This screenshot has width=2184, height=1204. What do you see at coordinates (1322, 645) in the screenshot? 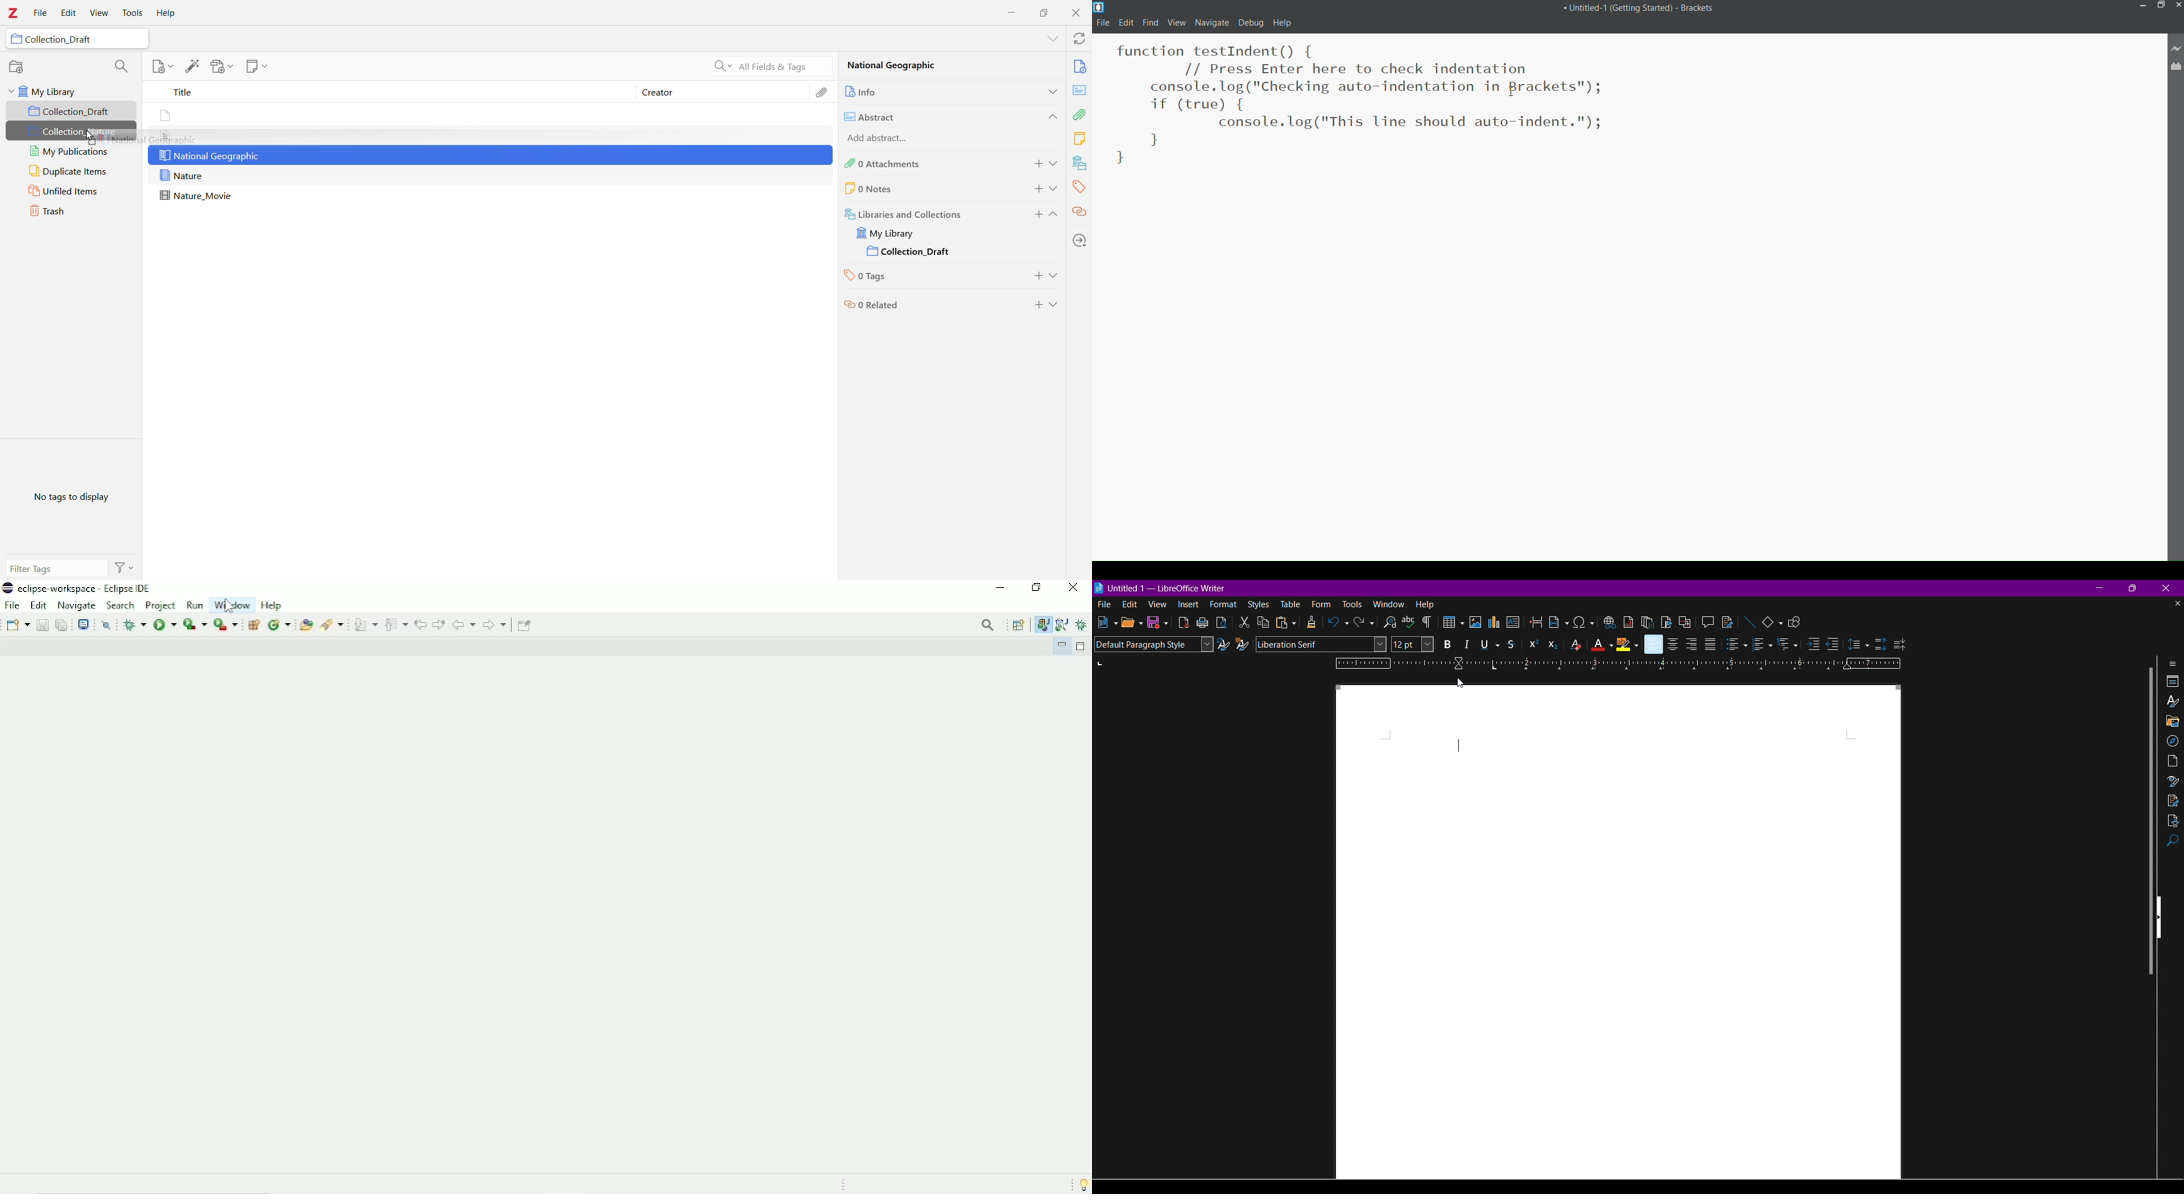
I see `Font` at bounding box center [1322, 645].